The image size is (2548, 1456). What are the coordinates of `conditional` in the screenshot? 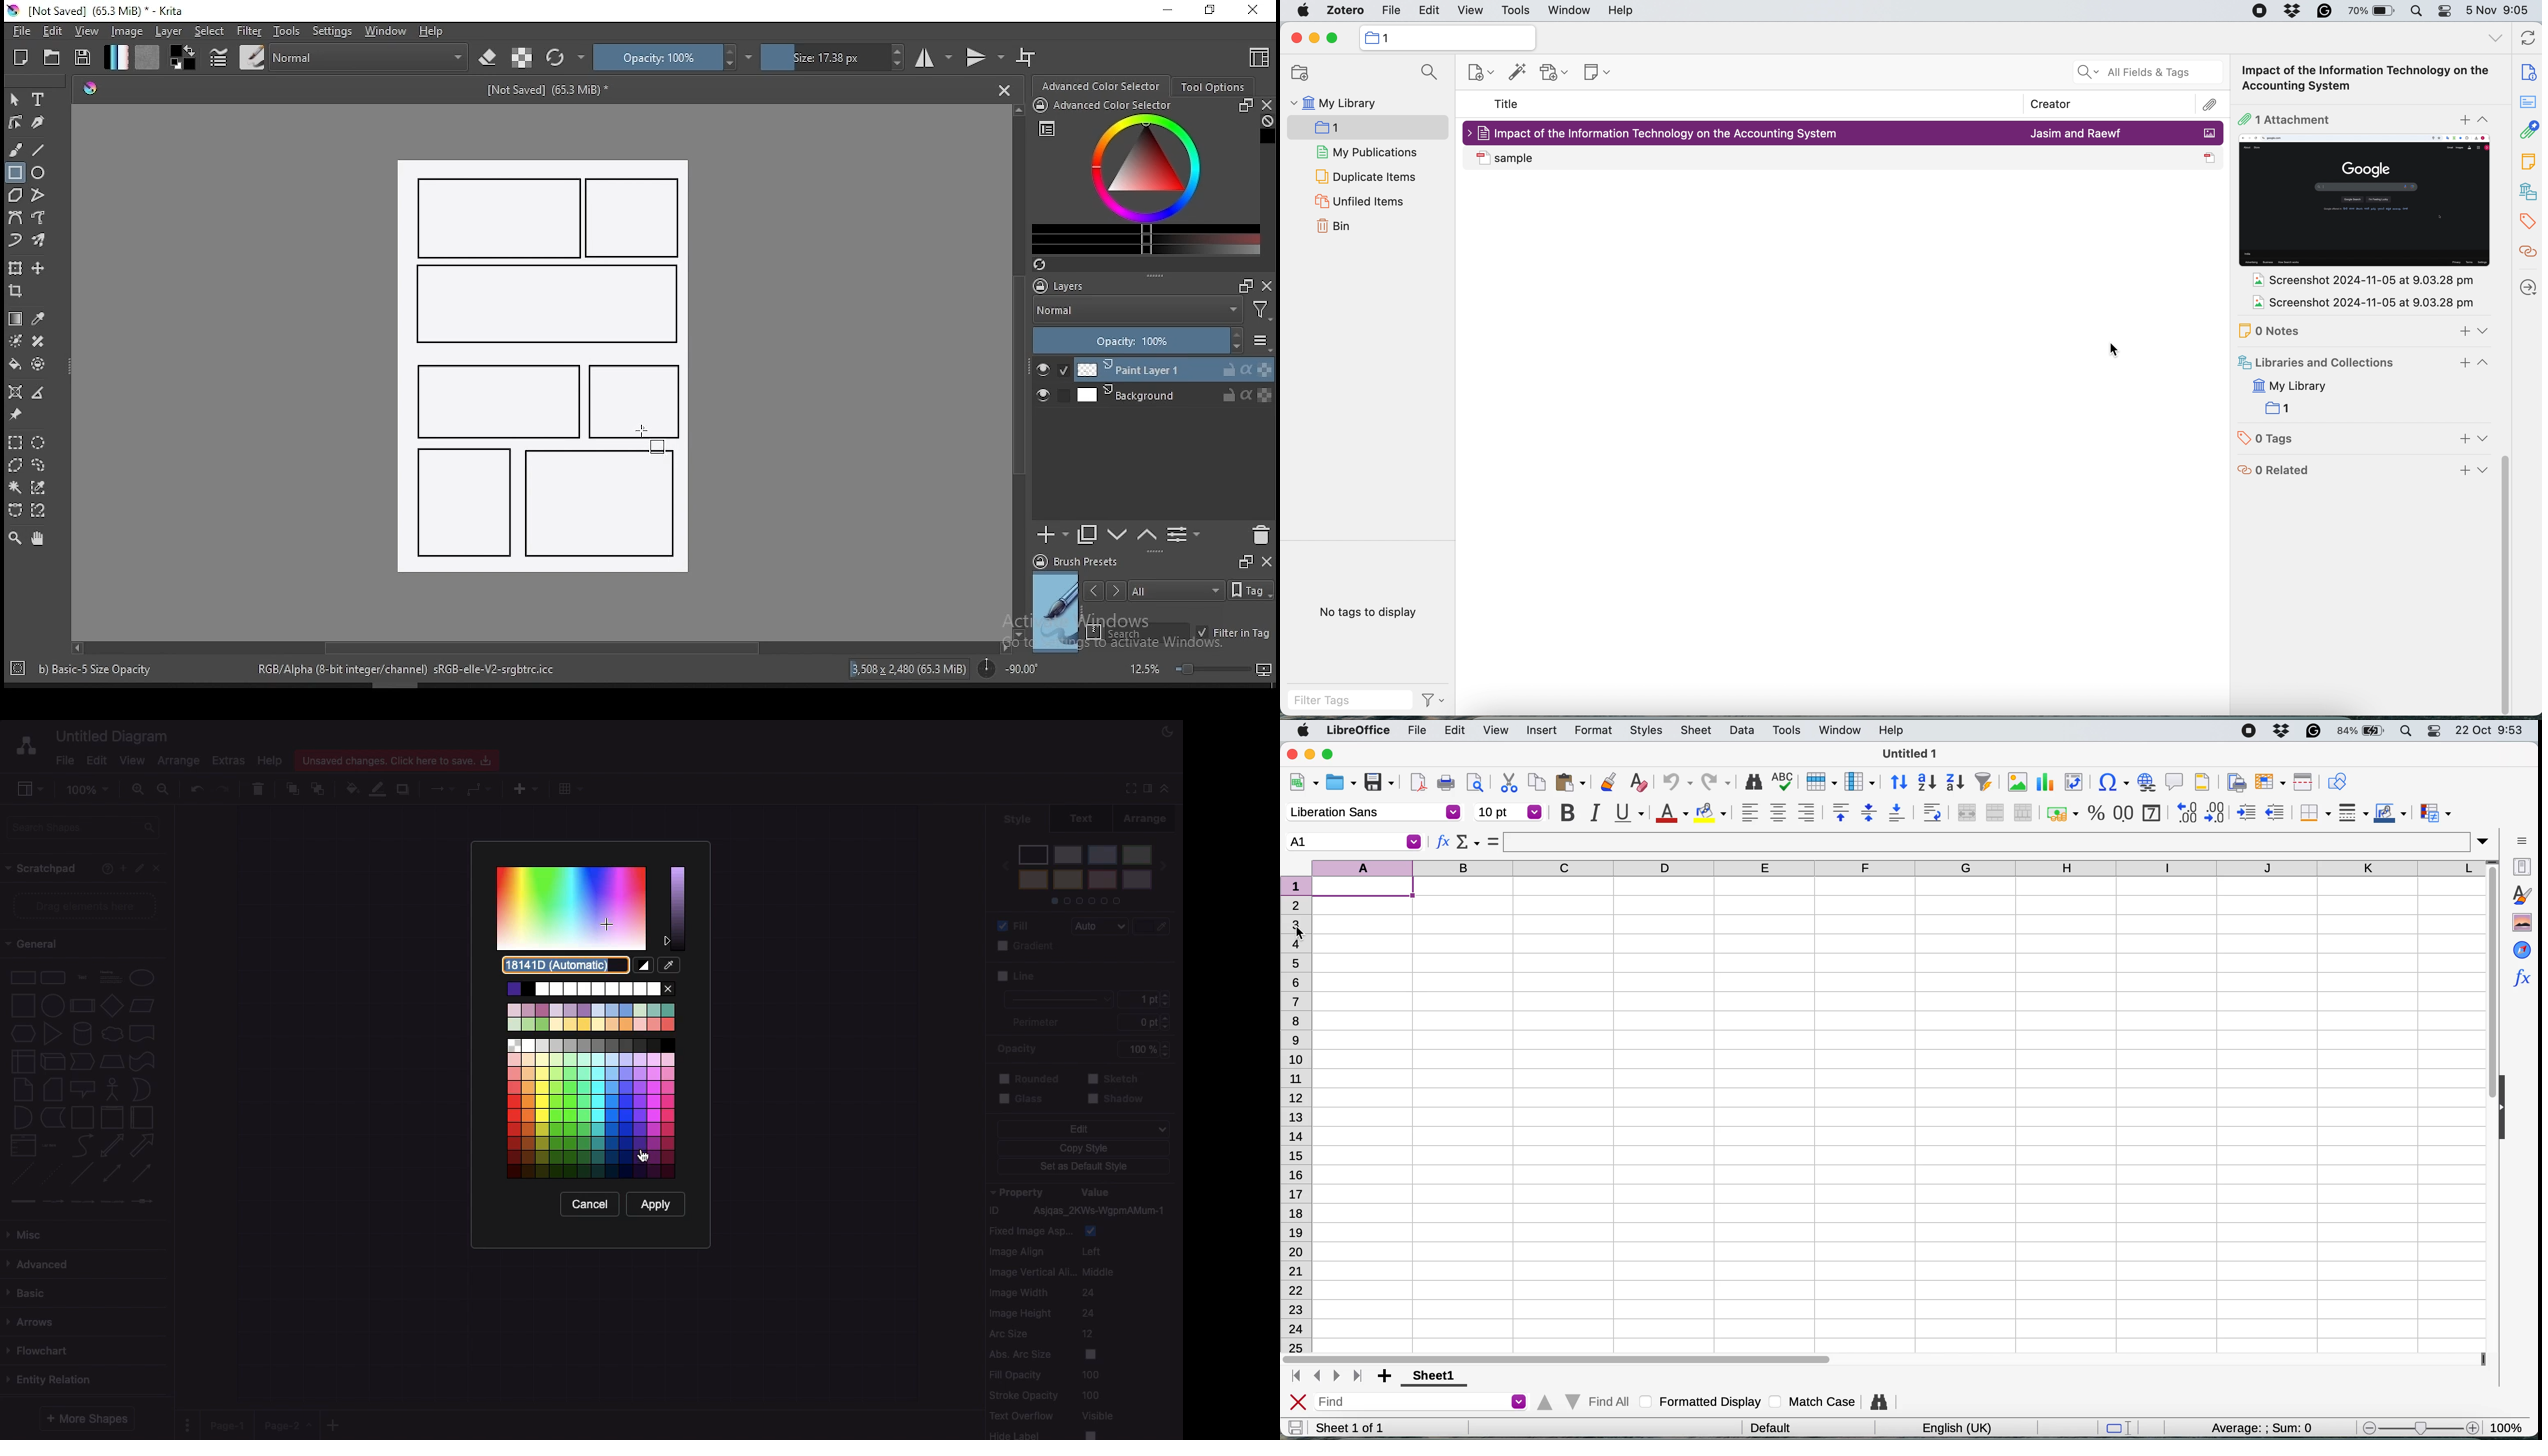 It's located at (2435, 814).